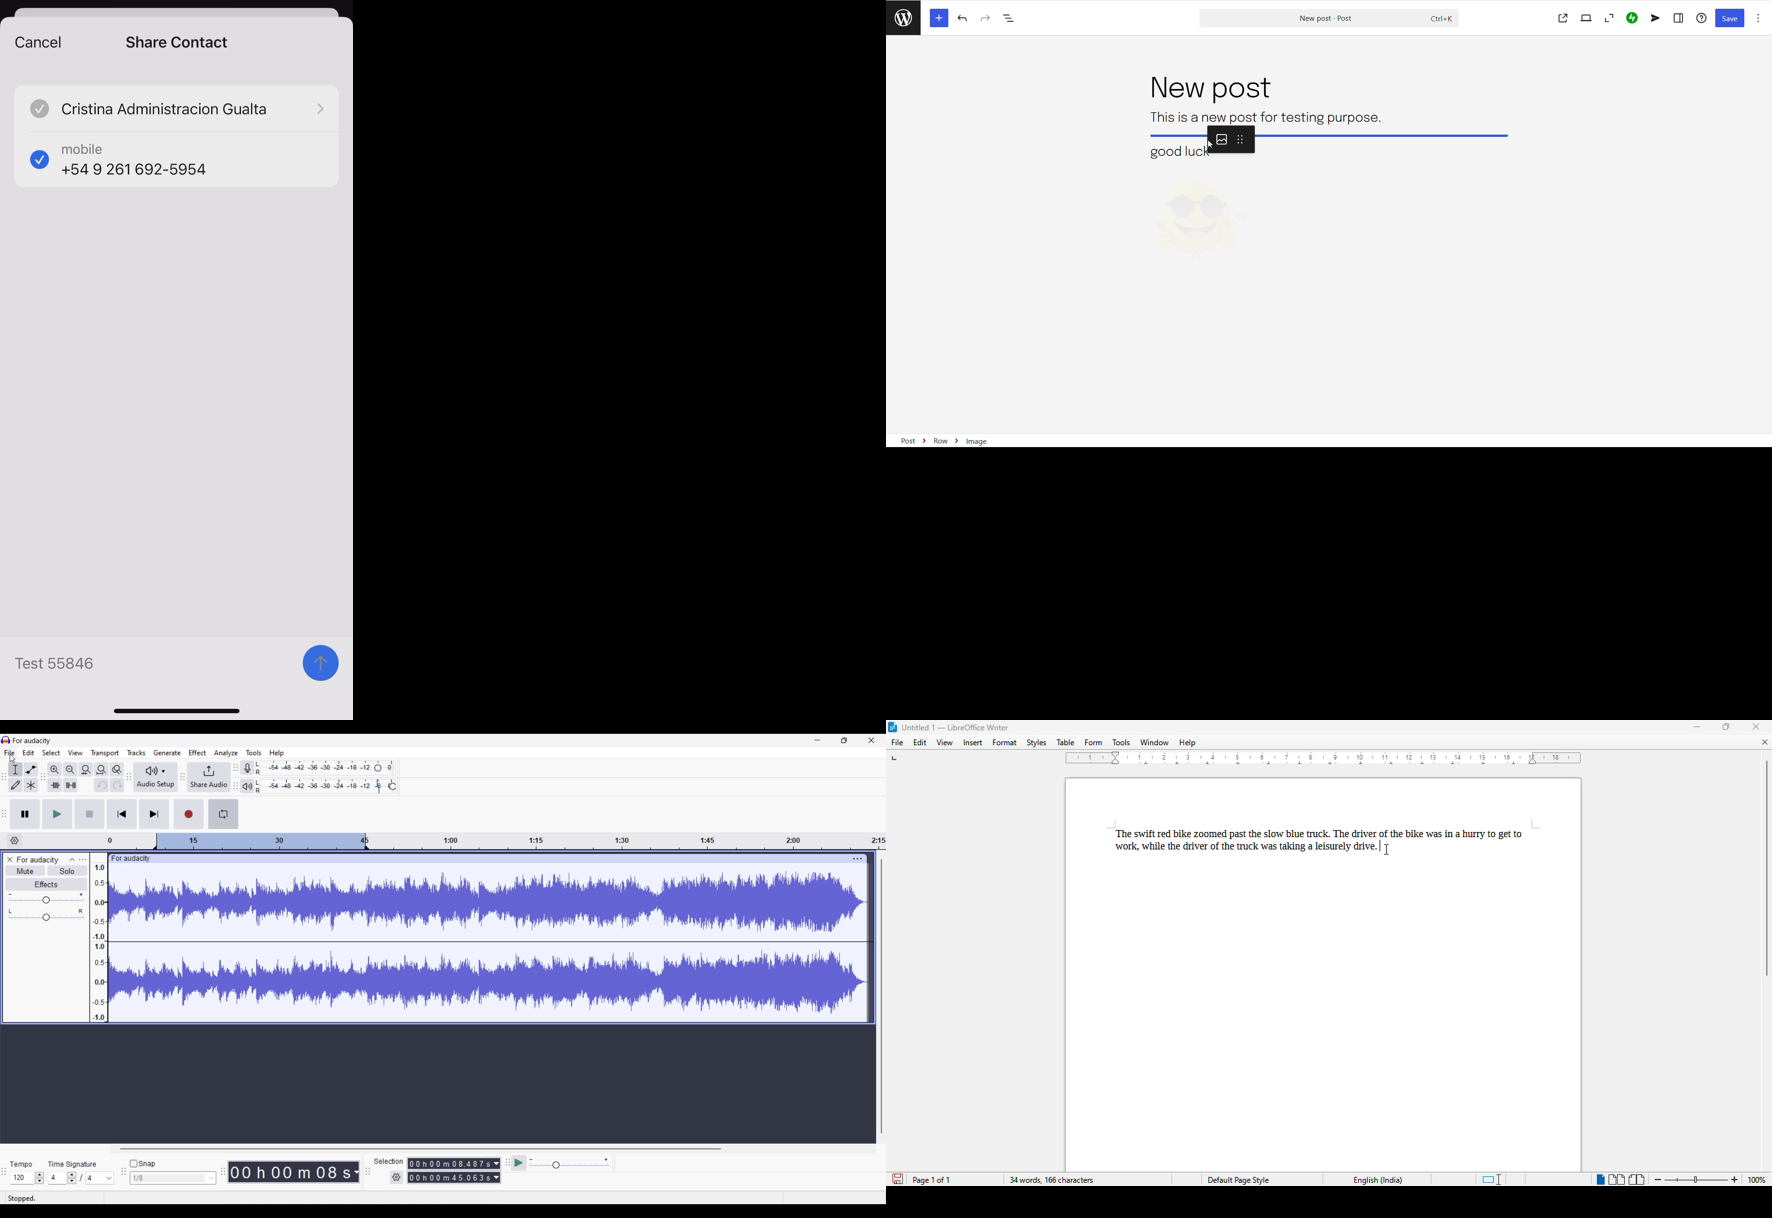  Describe the element at coordinates (85, 770) in the screenshot. I see `Fit selection to width` at that location.